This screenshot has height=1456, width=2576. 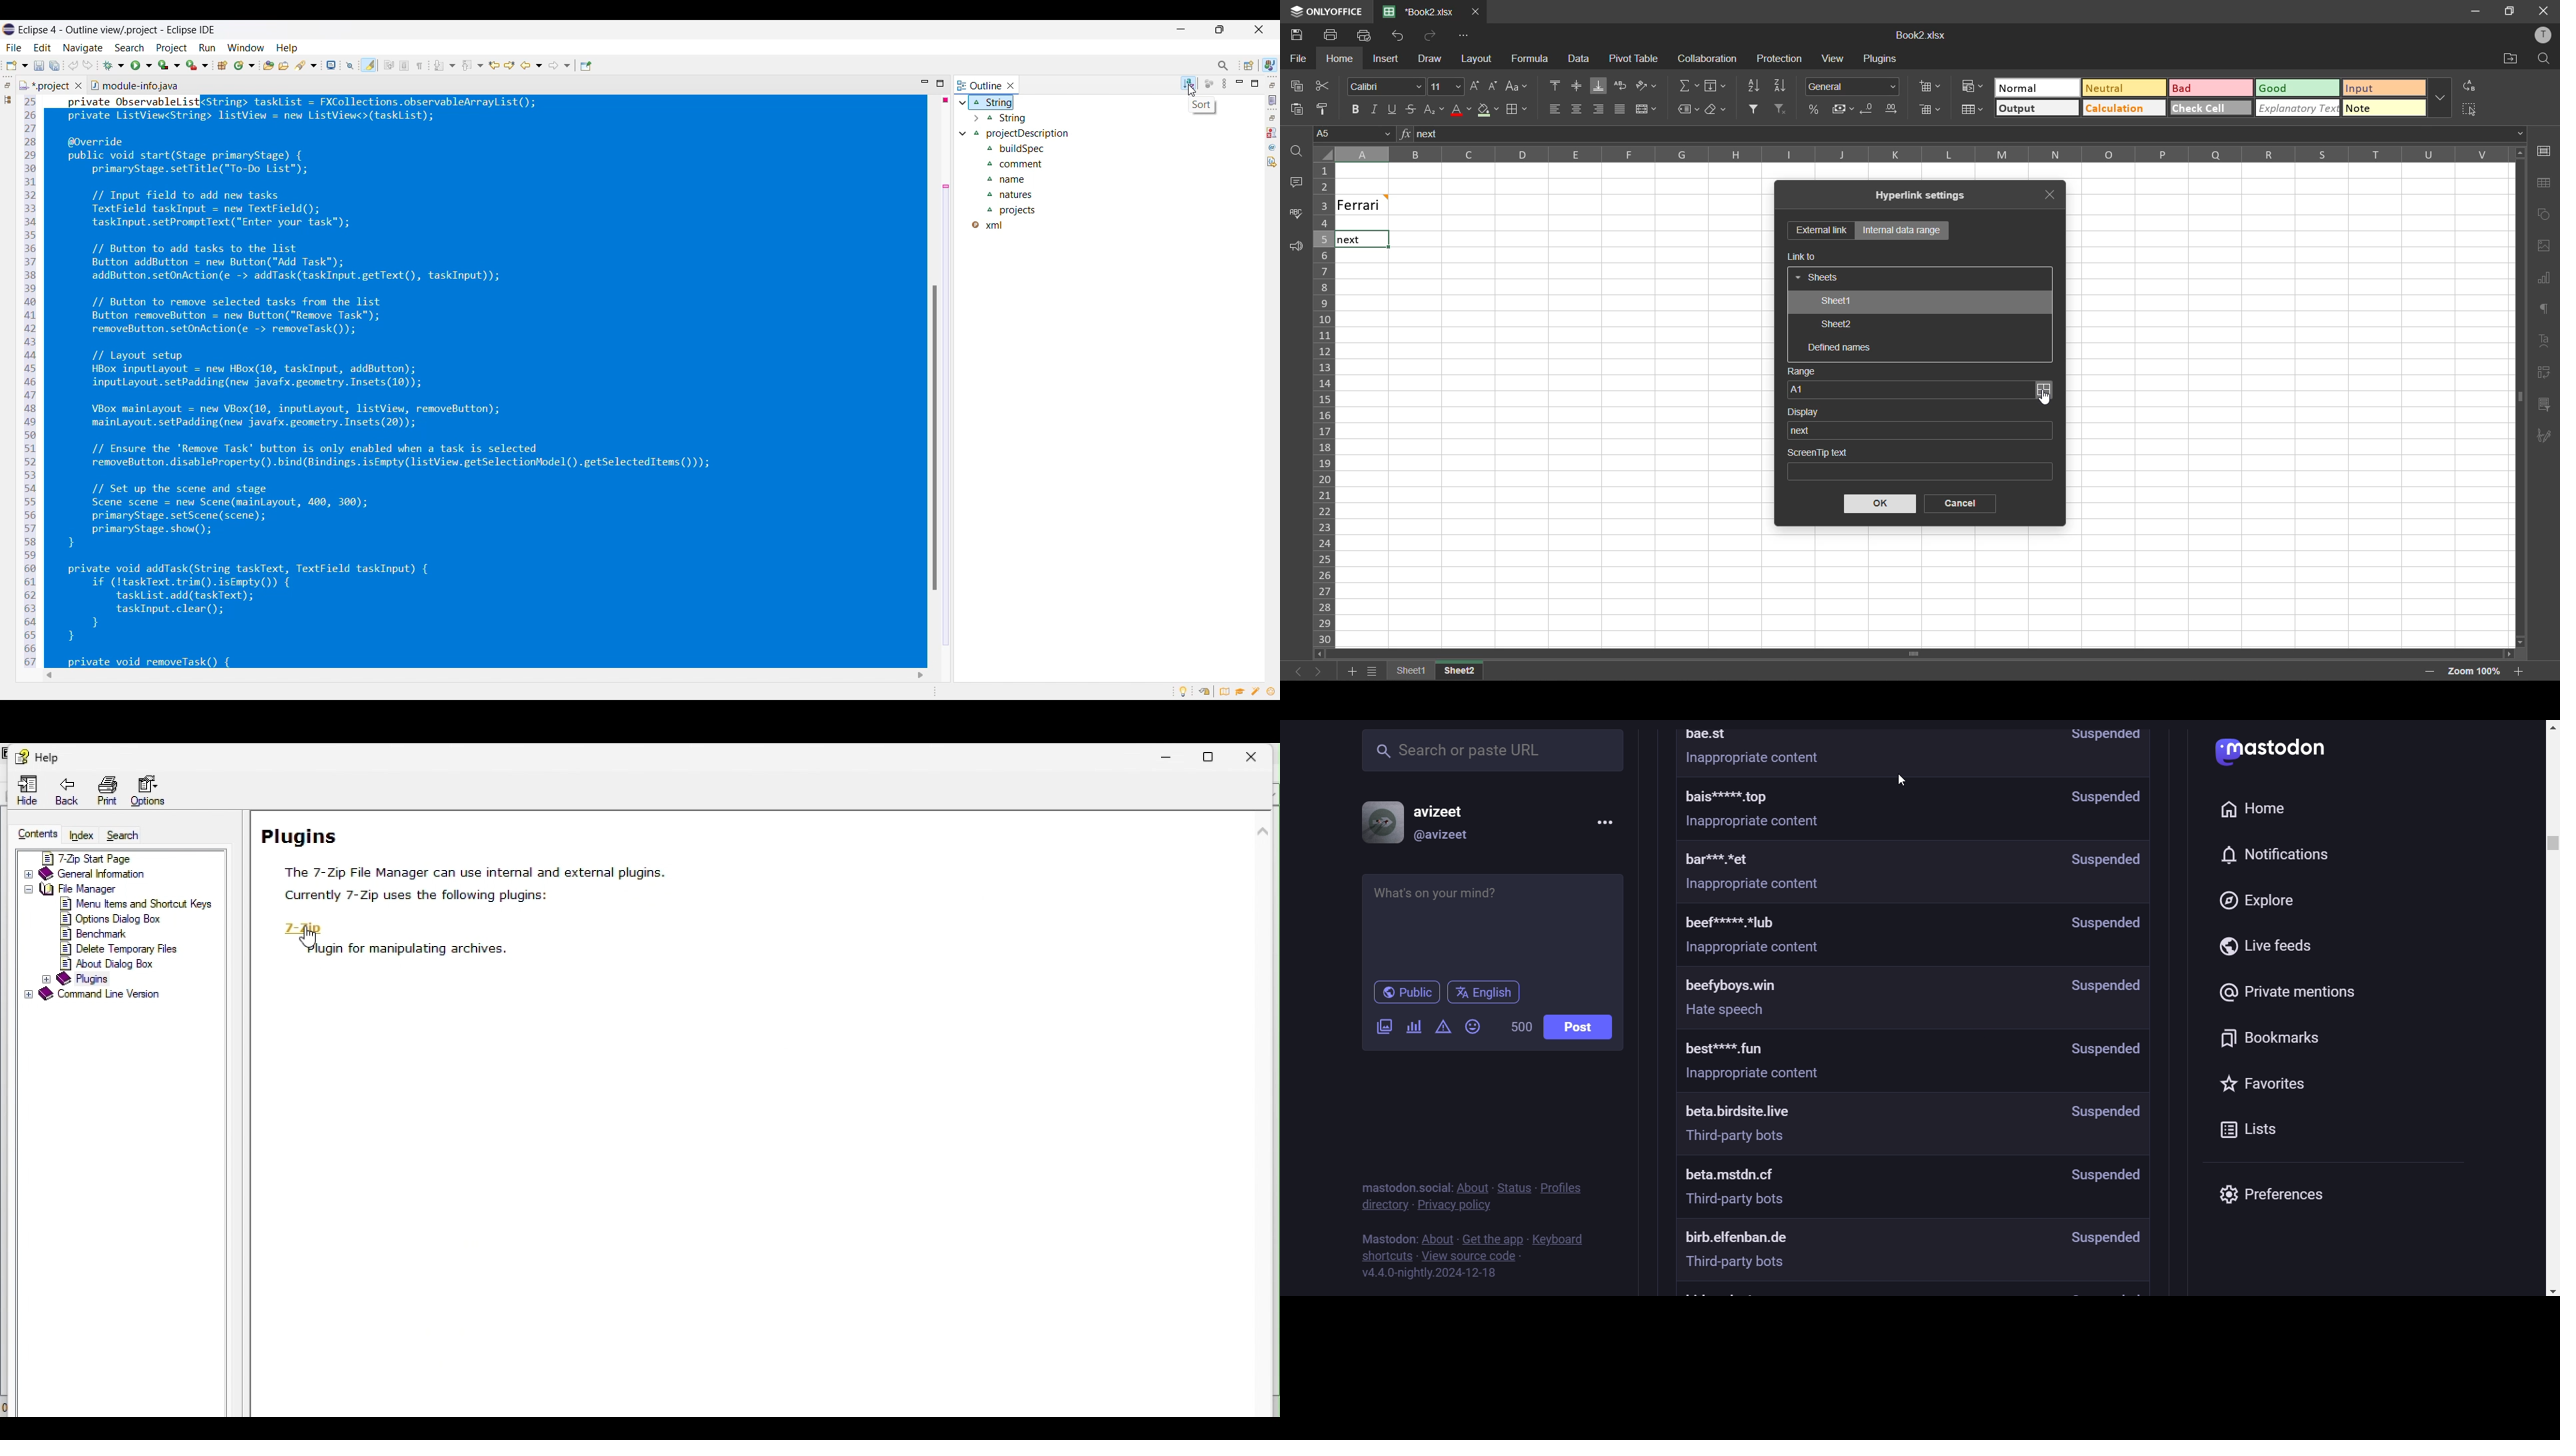 What do you see at coordinates (1474, 87) in the screenshot?
I see `increment size` at bounding box center [1474, 87].